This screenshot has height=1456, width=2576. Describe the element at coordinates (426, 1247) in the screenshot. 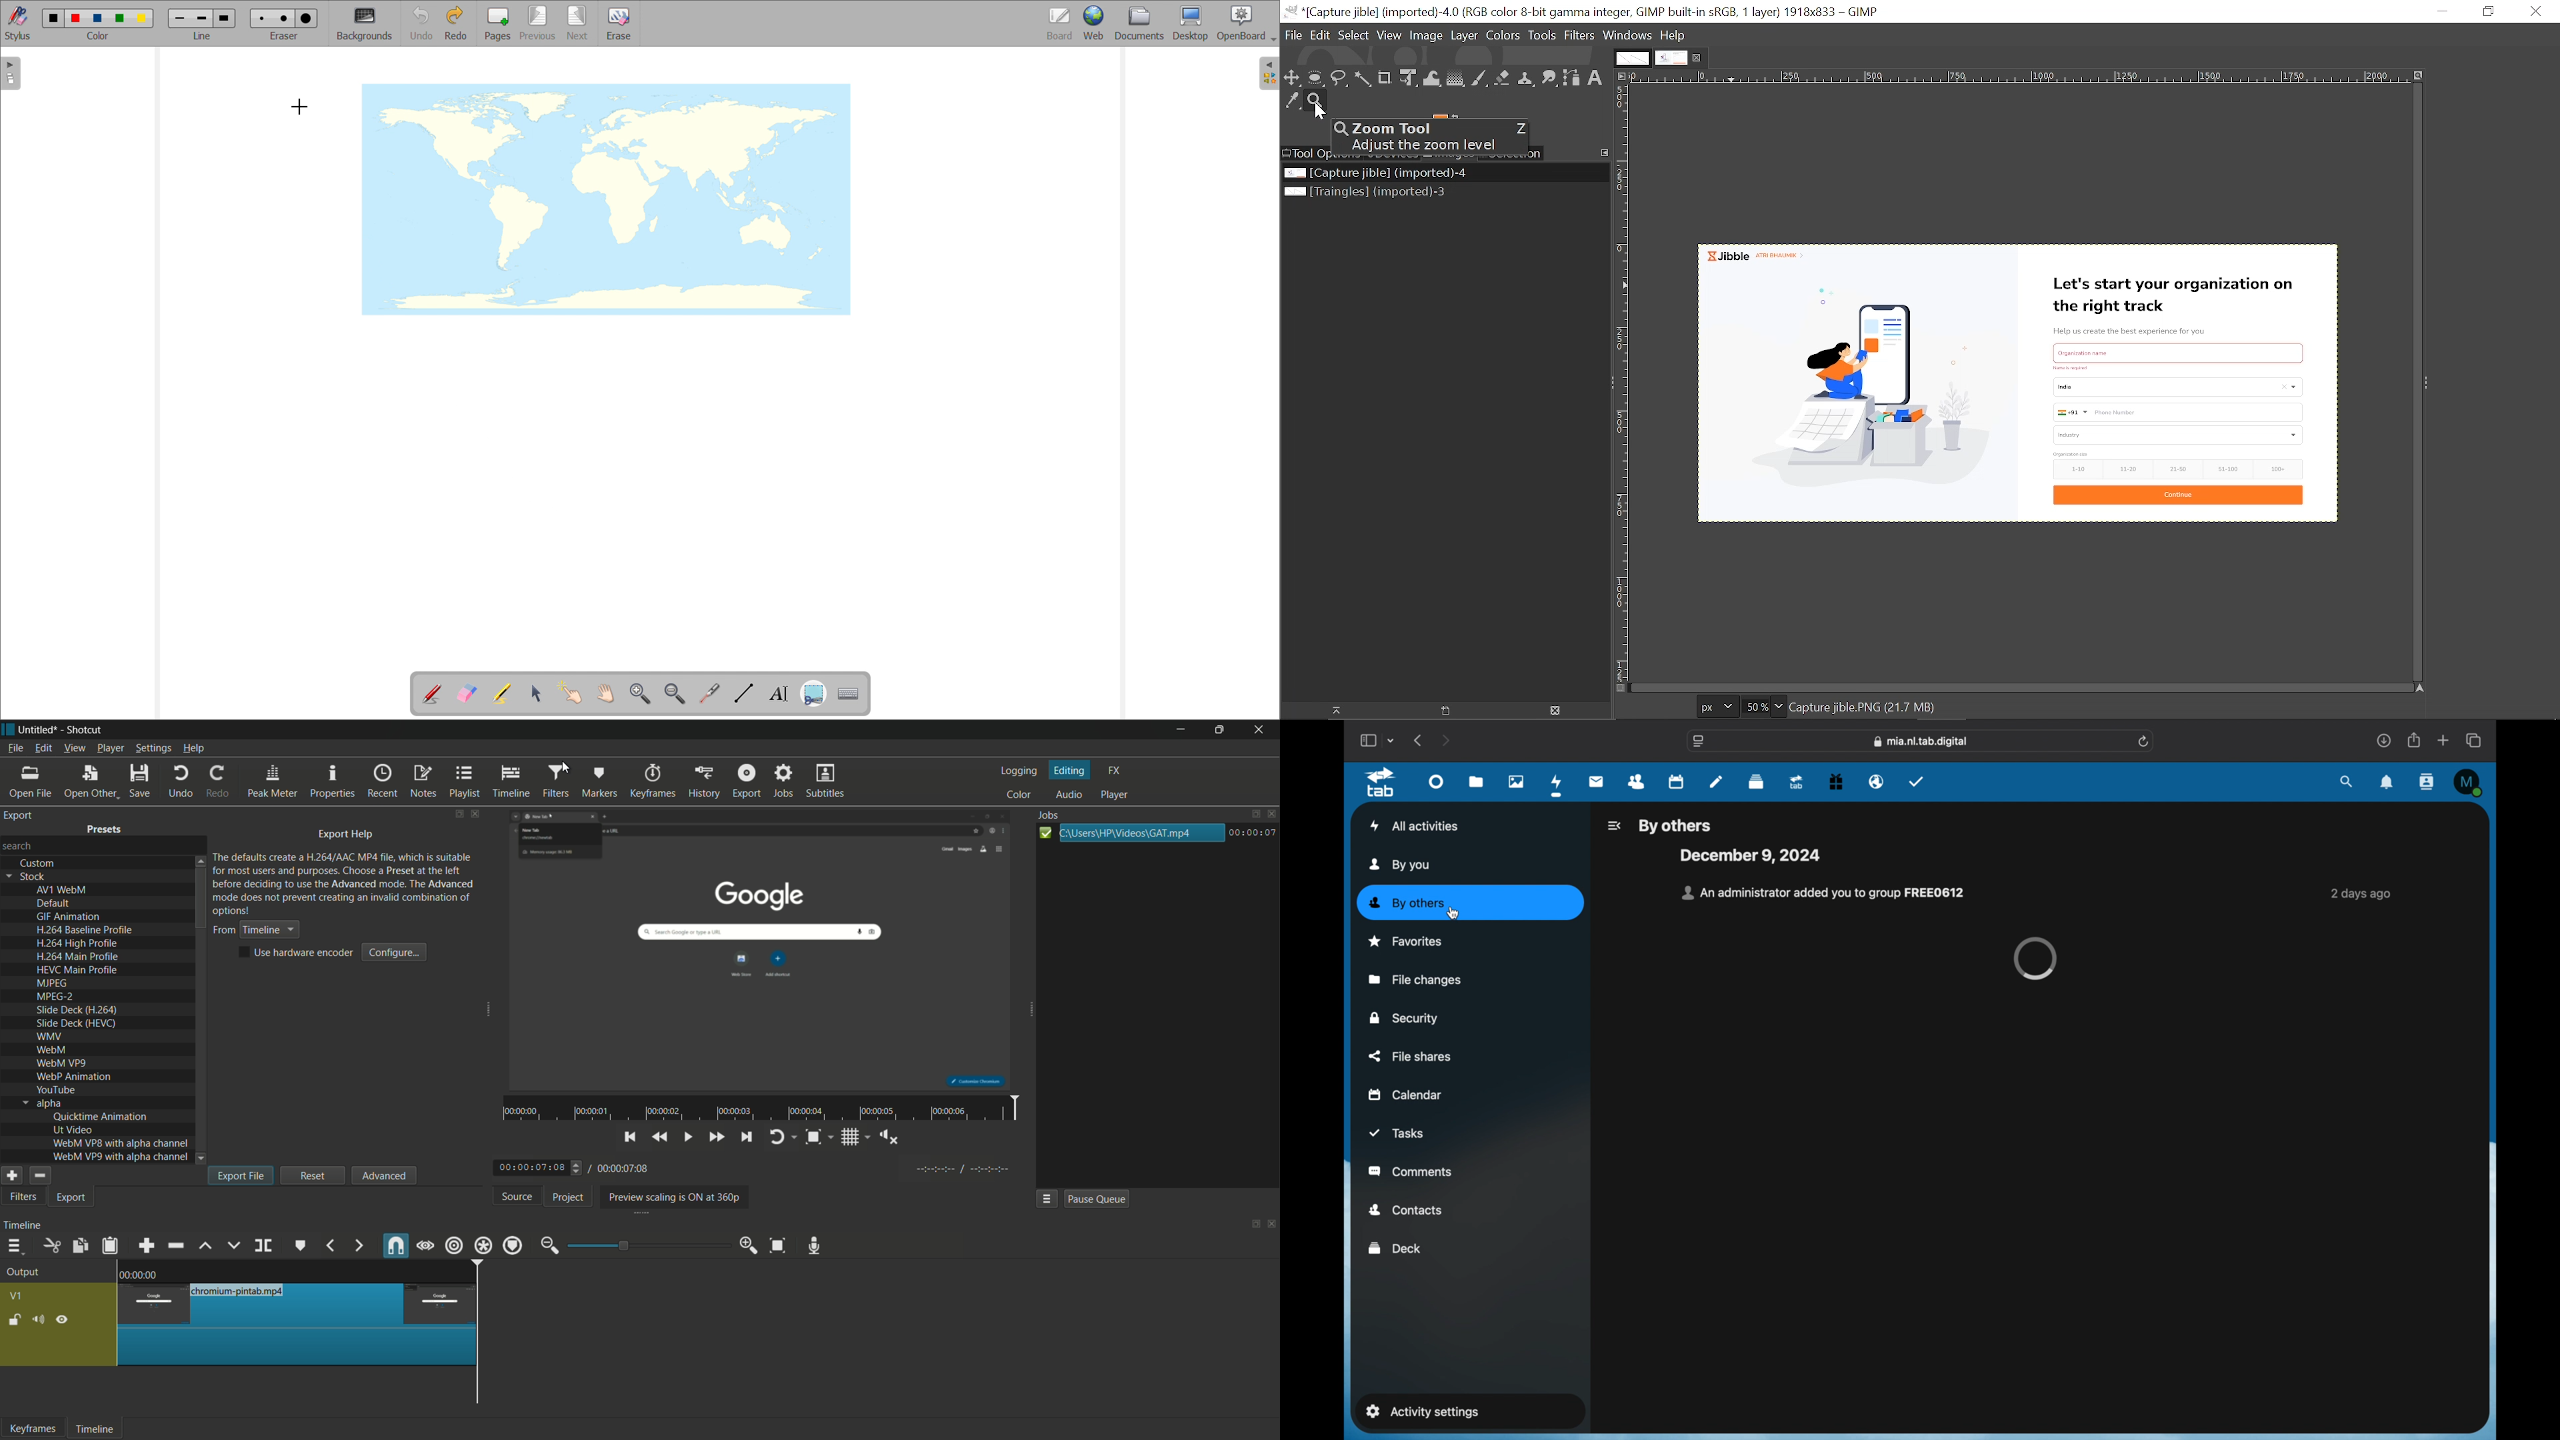

I see `scrub while dragging` at that location.